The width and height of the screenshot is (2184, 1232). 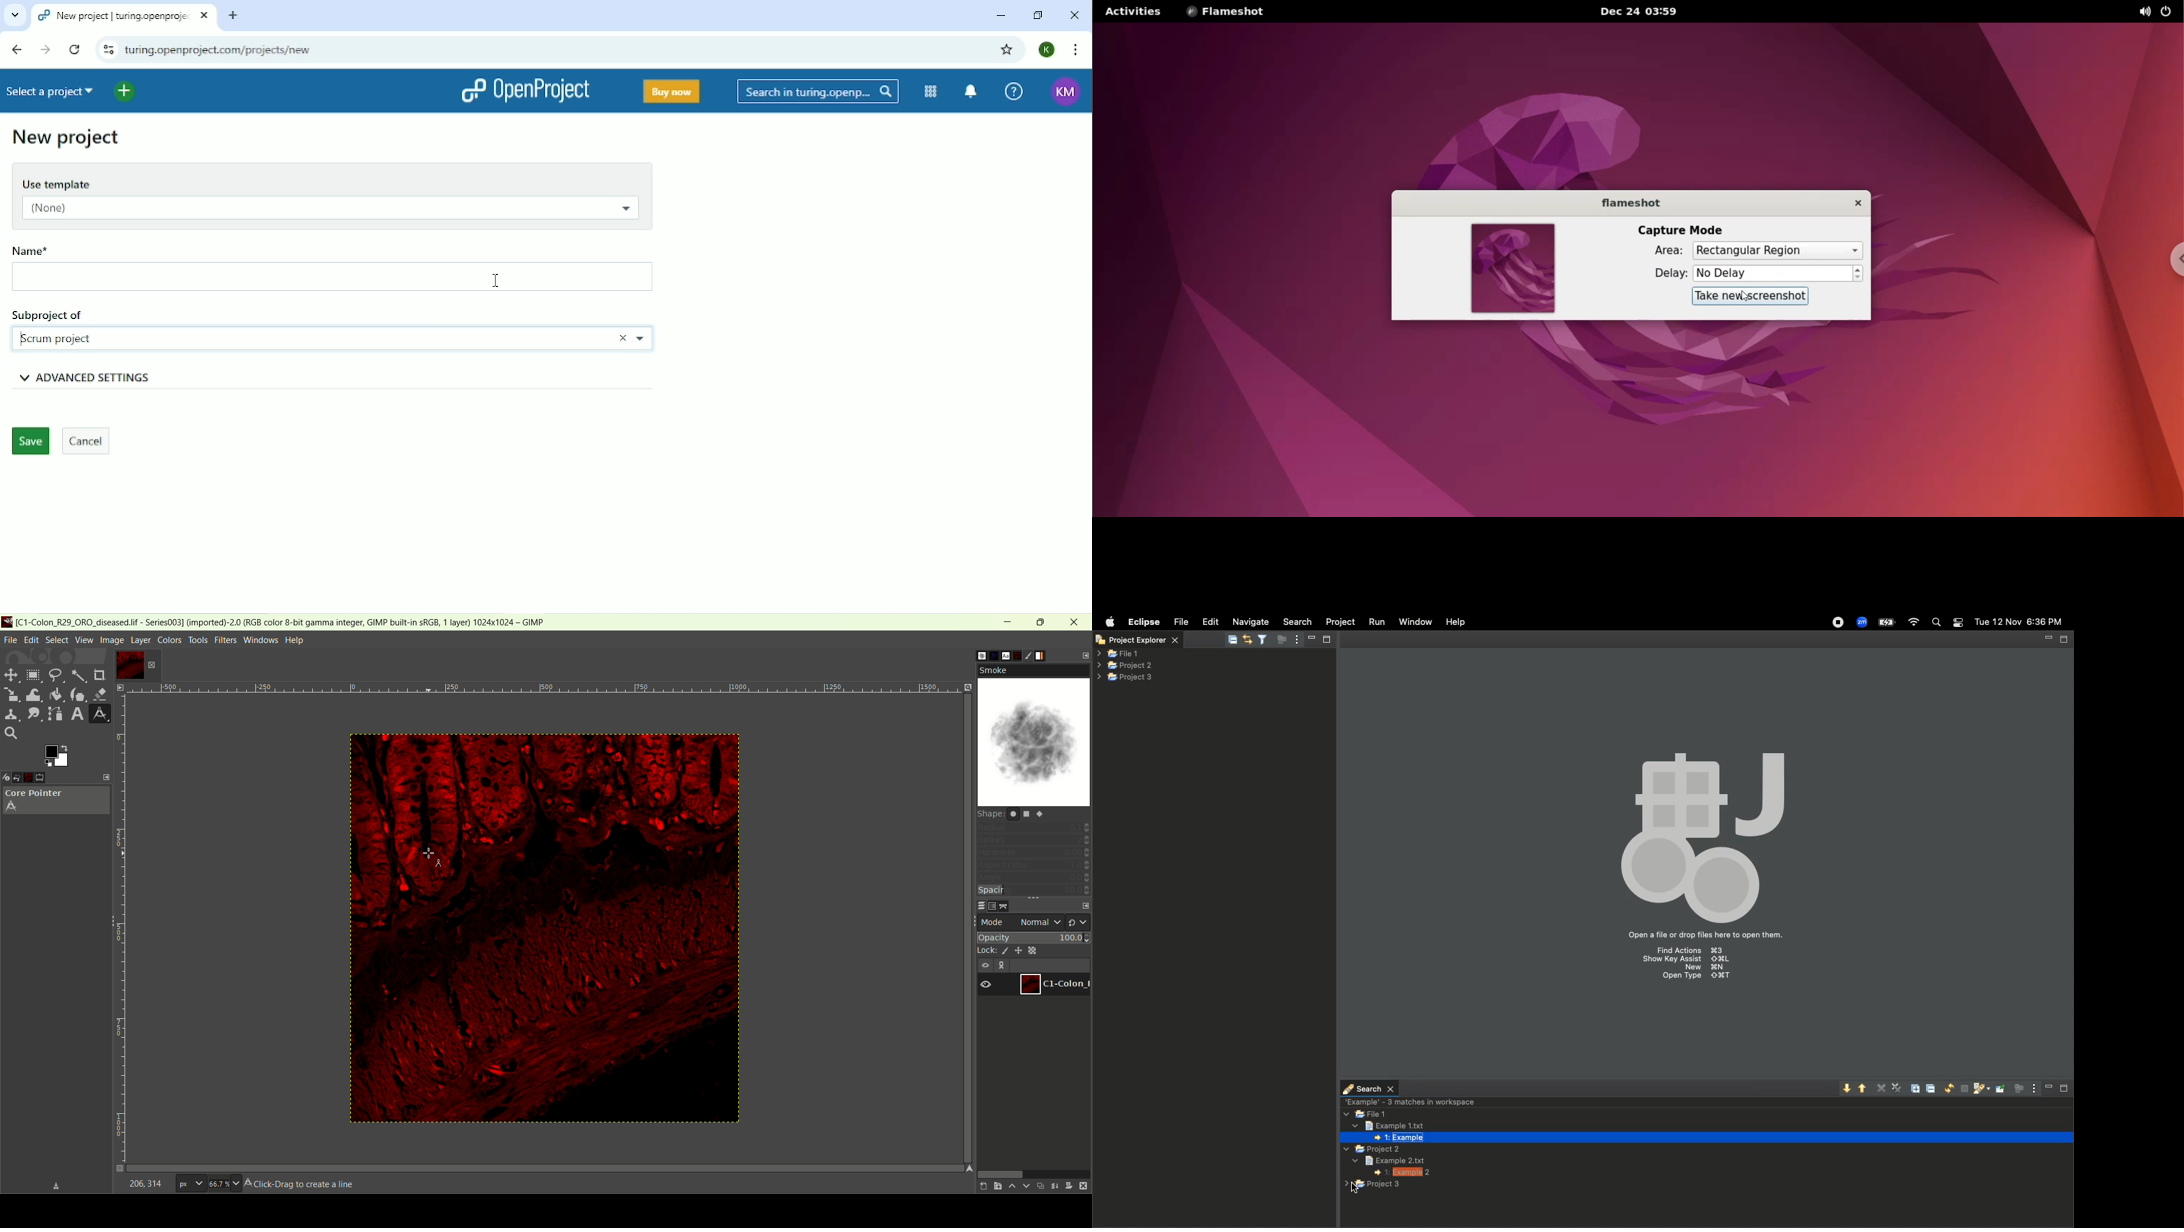 I want to click on scale, so click(x=10, y=693).